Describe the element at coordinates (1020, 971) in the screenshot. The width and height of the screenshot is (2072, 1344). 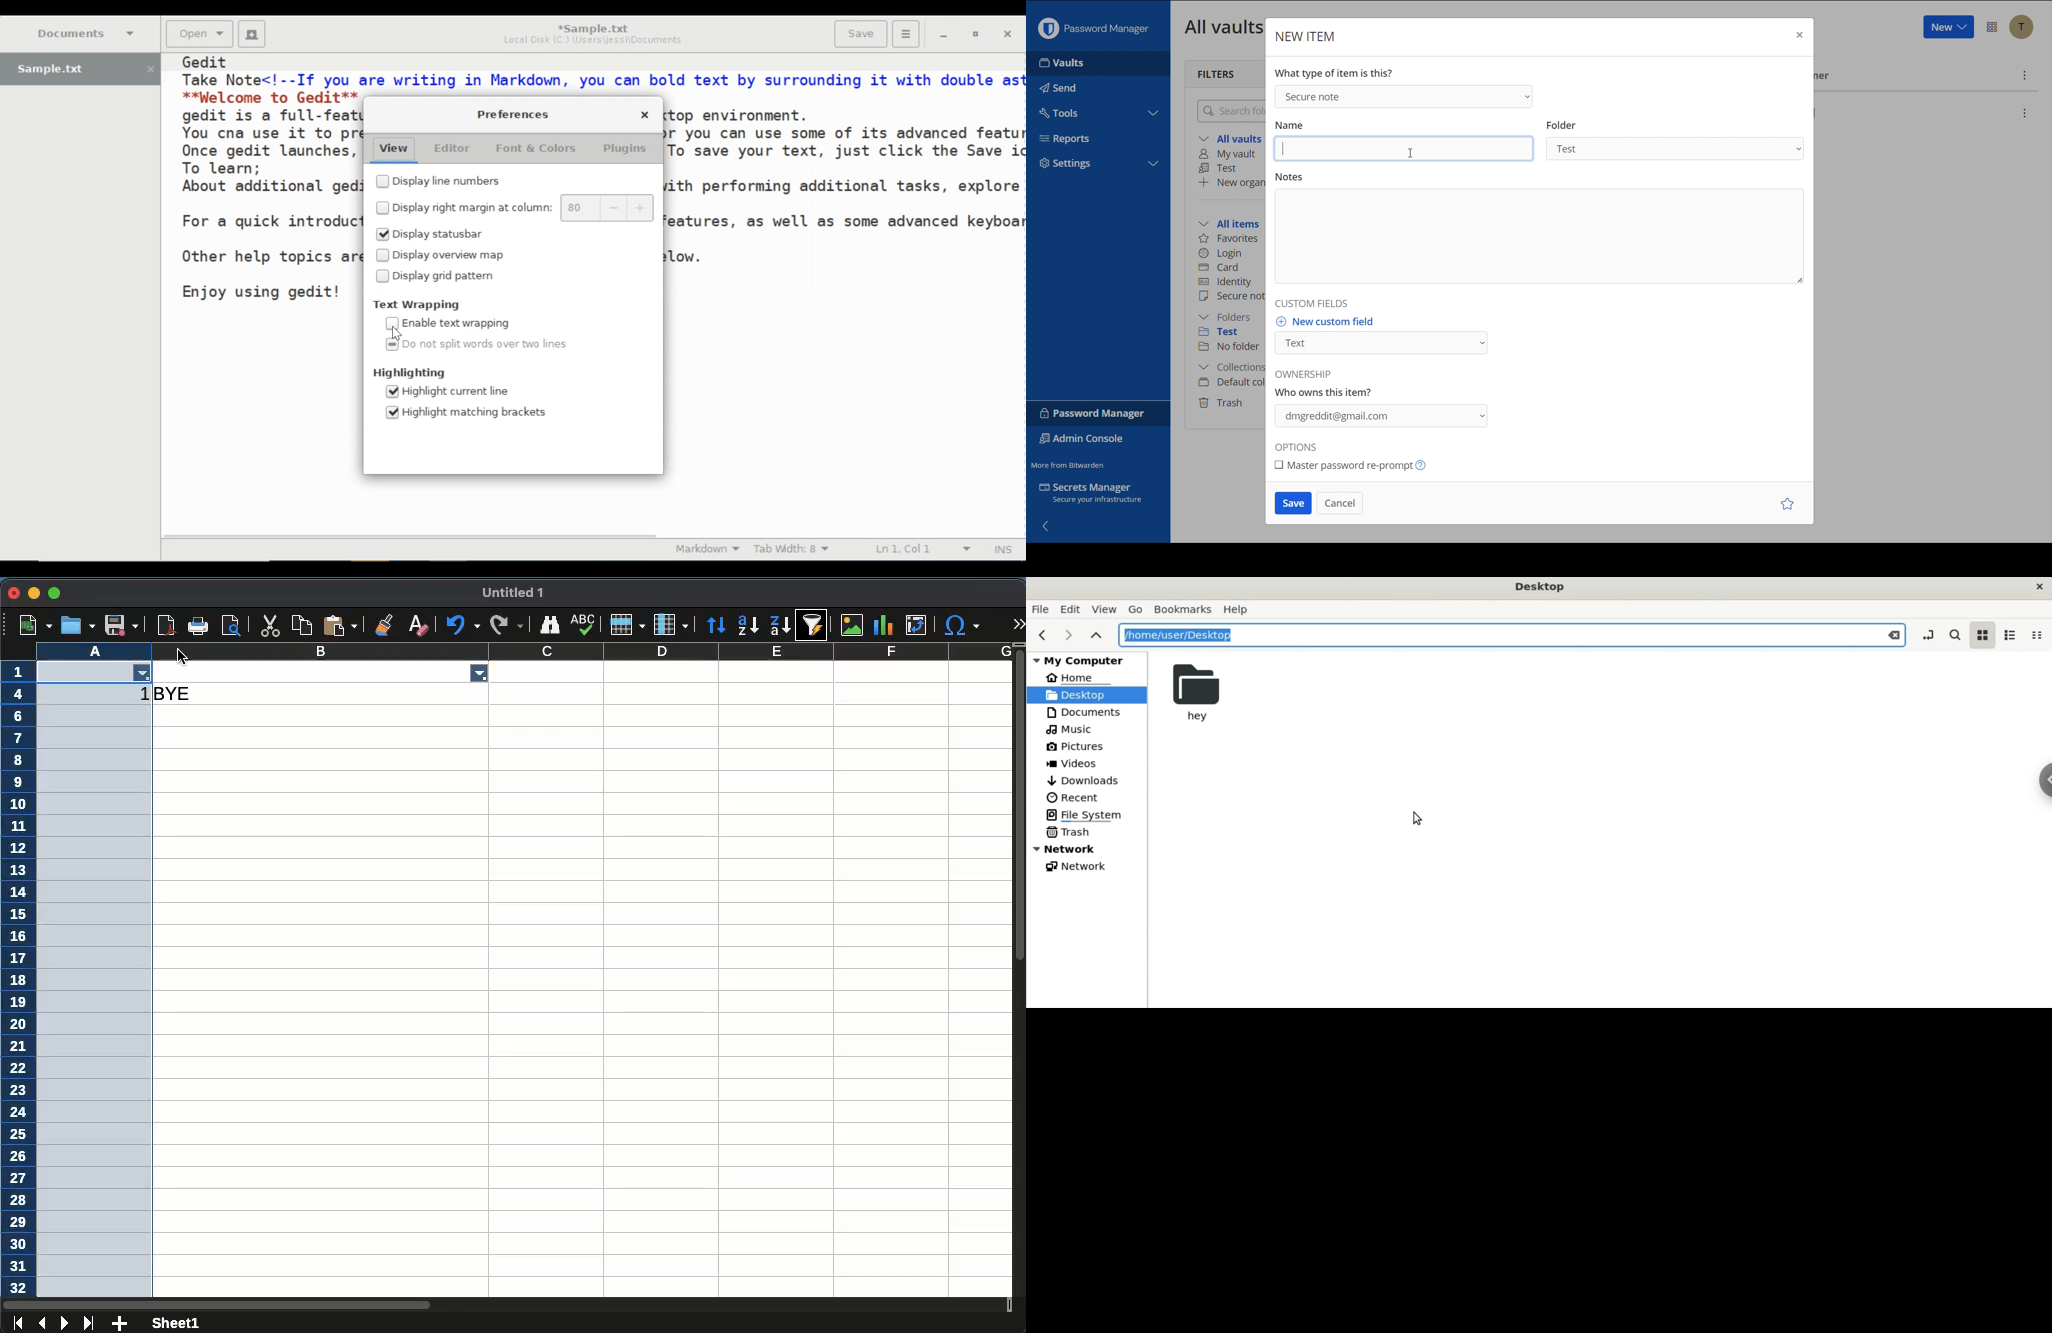
I see `scroll` at that location.